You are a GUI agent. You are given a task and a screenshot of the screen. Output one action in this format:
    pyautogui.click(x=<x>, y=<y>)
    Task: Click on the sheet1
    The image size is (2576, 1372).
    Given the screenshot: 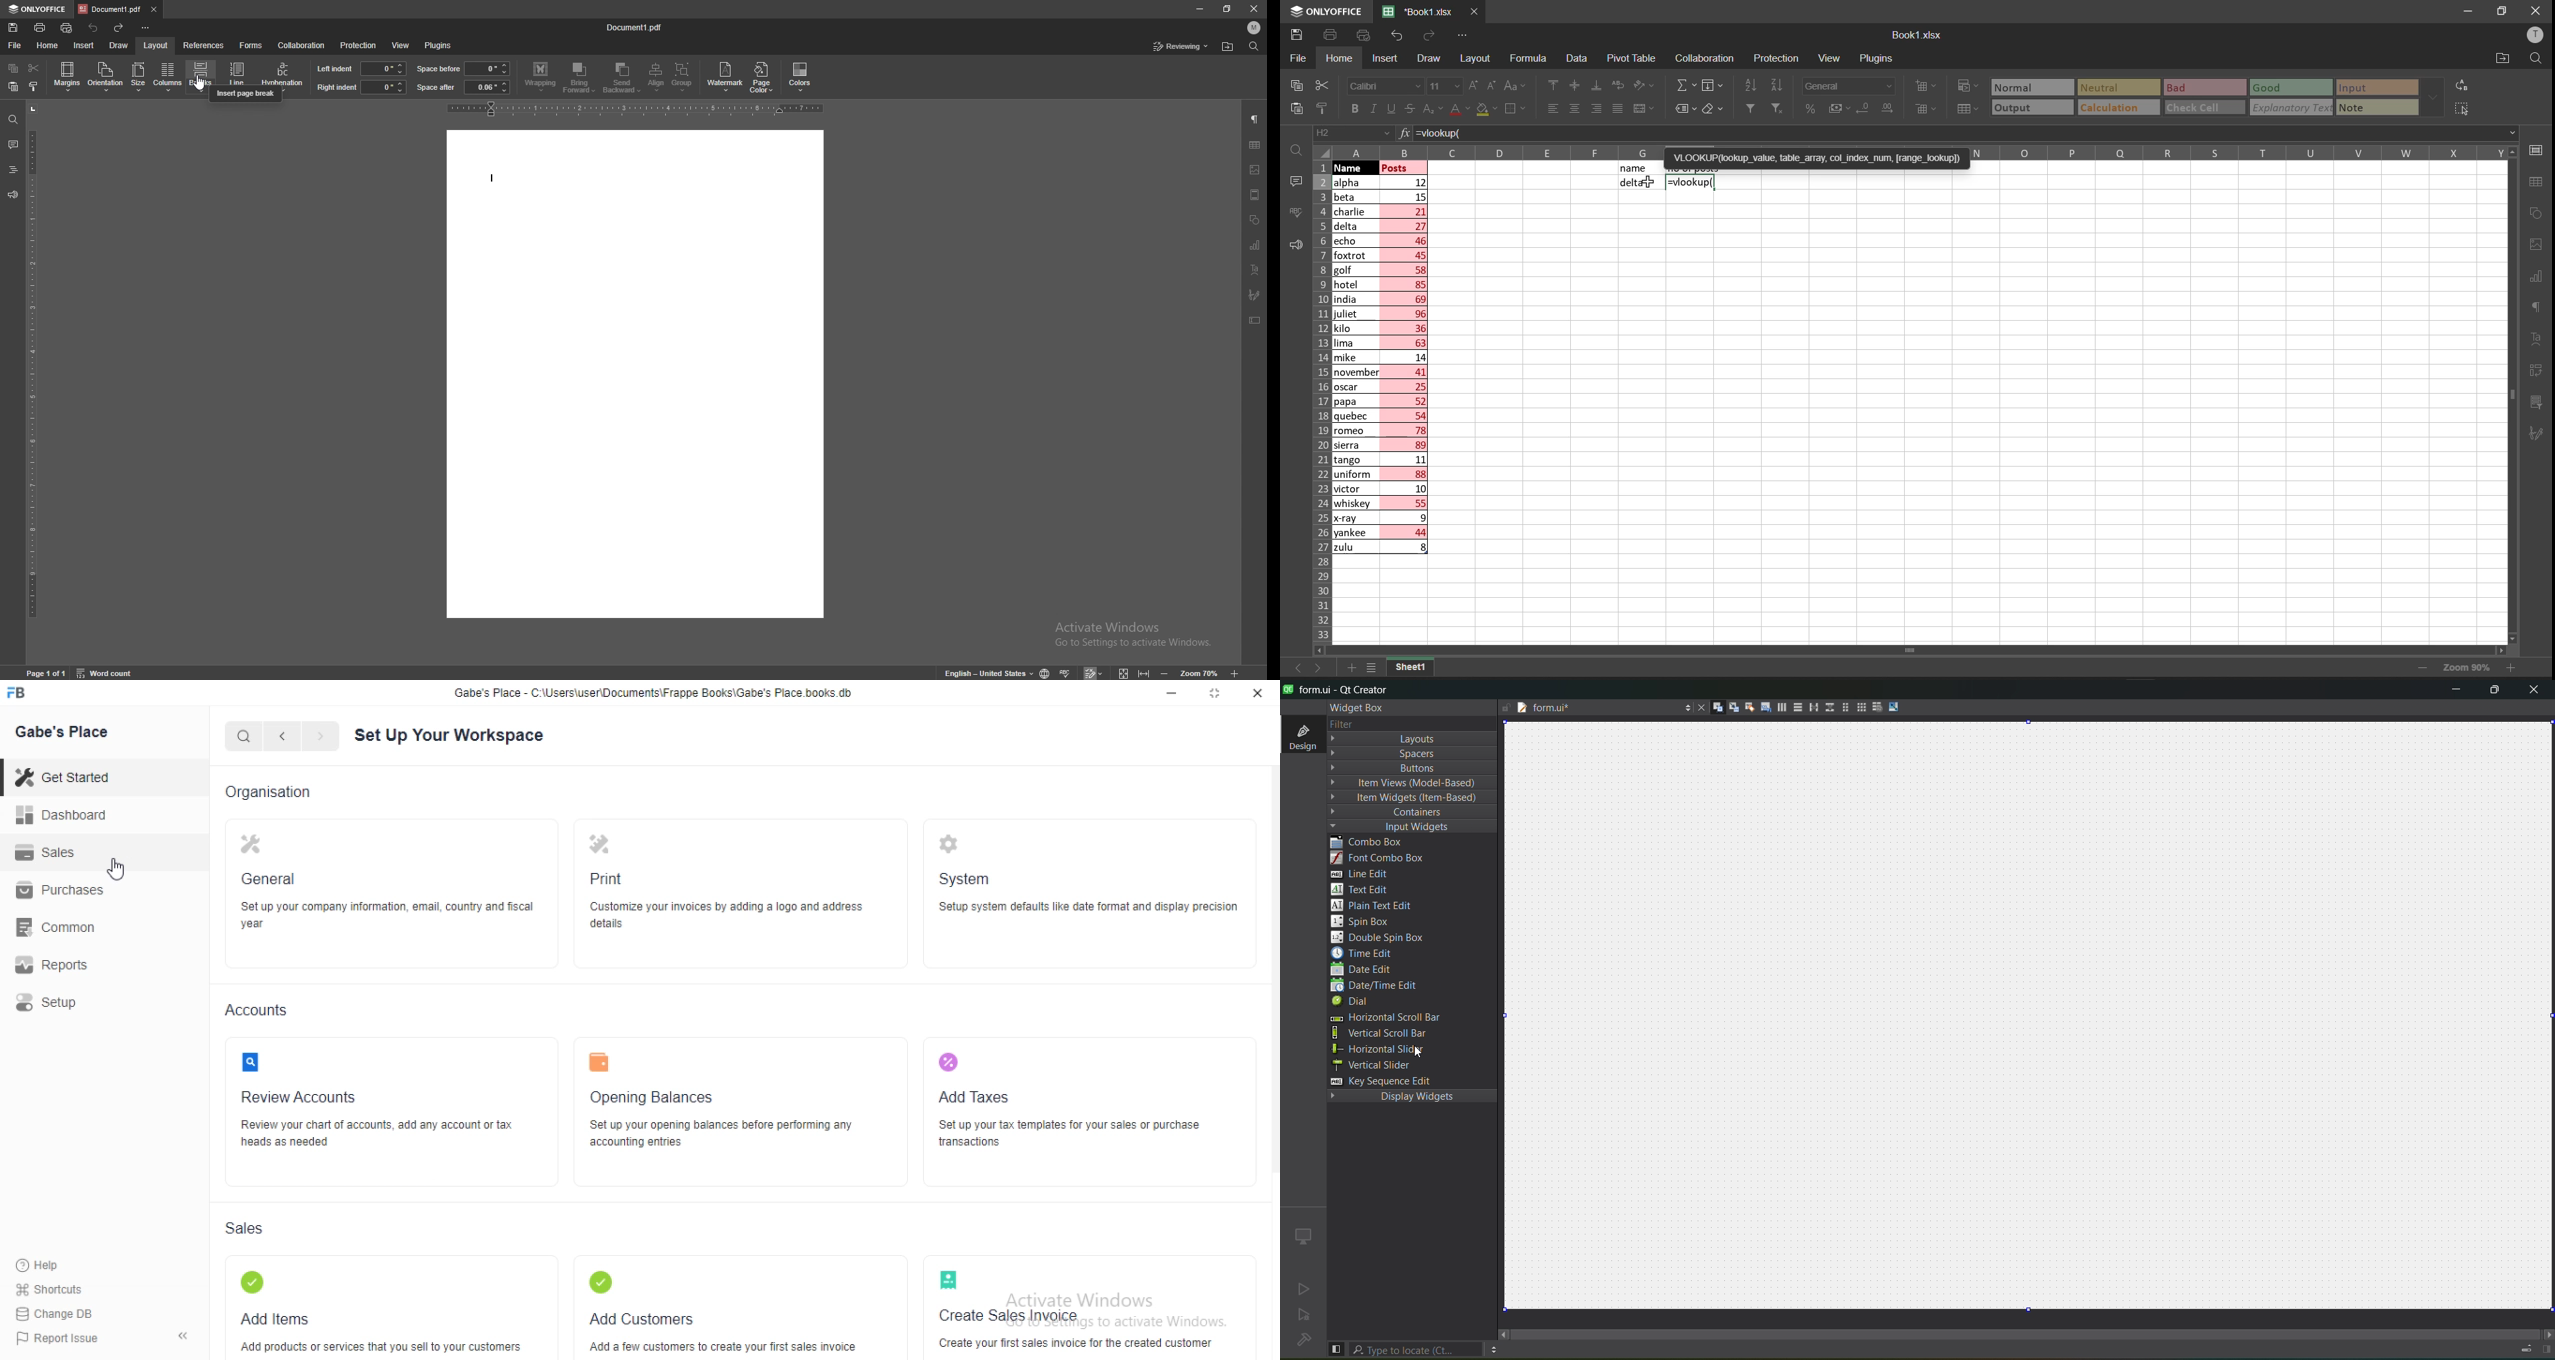 What is the action you would take?
    pyautogui.click(x=1411, y=668)
    